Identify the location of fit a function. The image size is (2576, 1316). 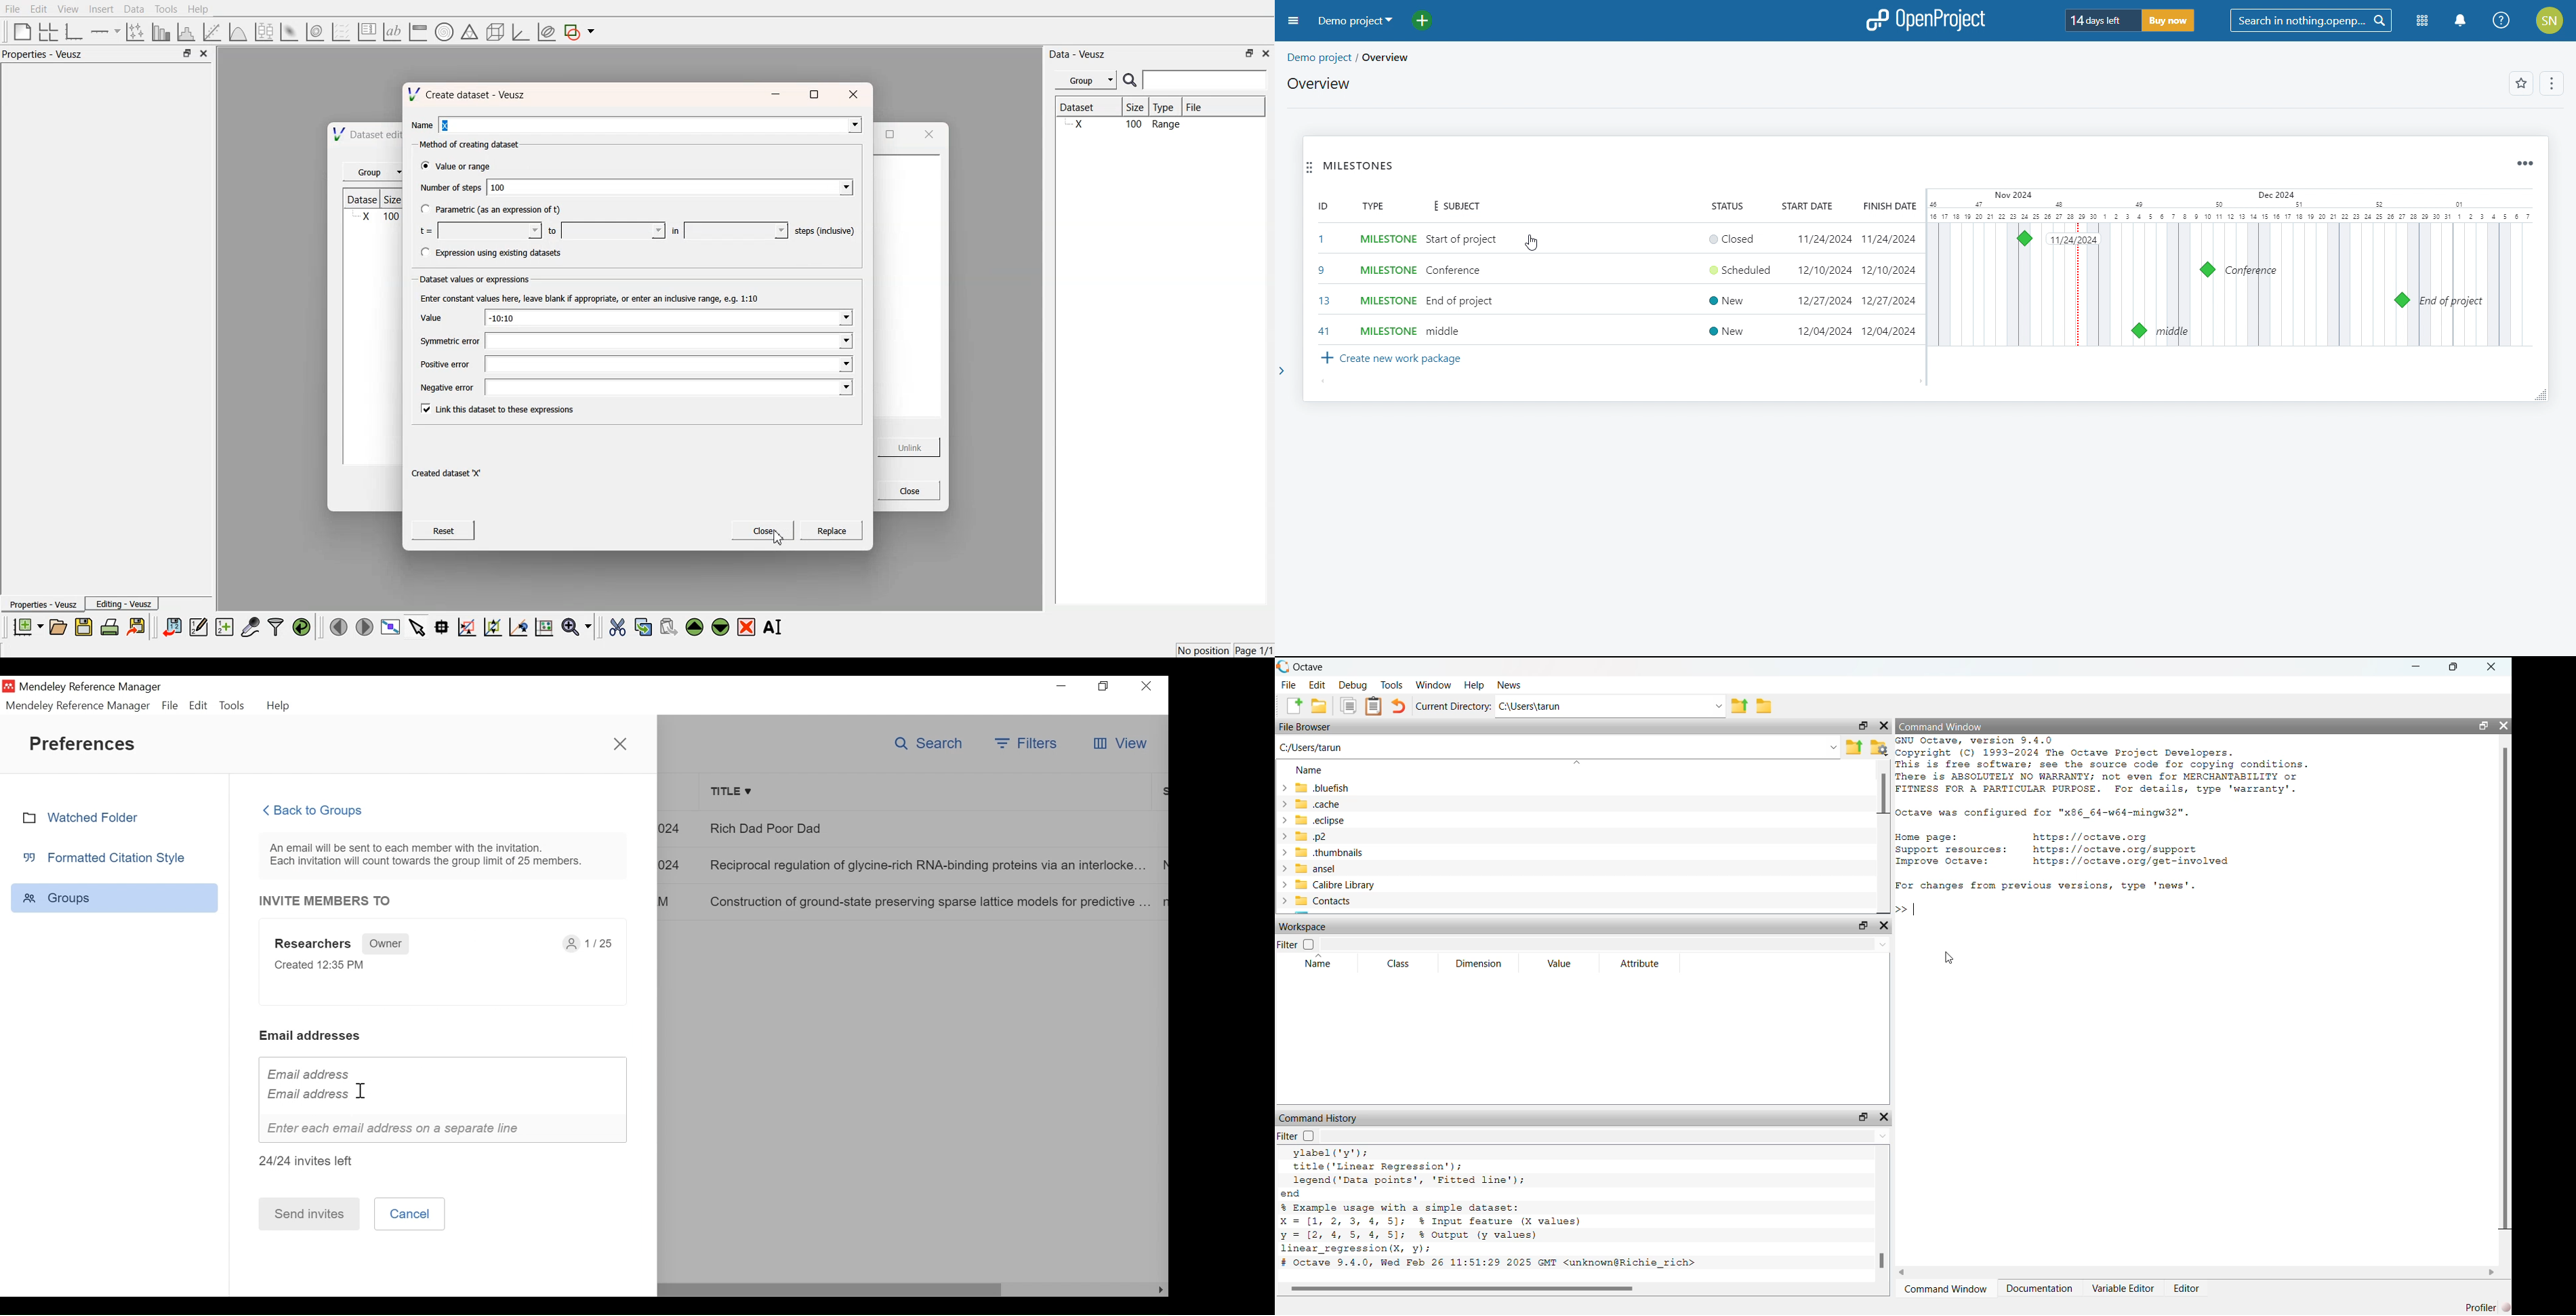
(213, 31).